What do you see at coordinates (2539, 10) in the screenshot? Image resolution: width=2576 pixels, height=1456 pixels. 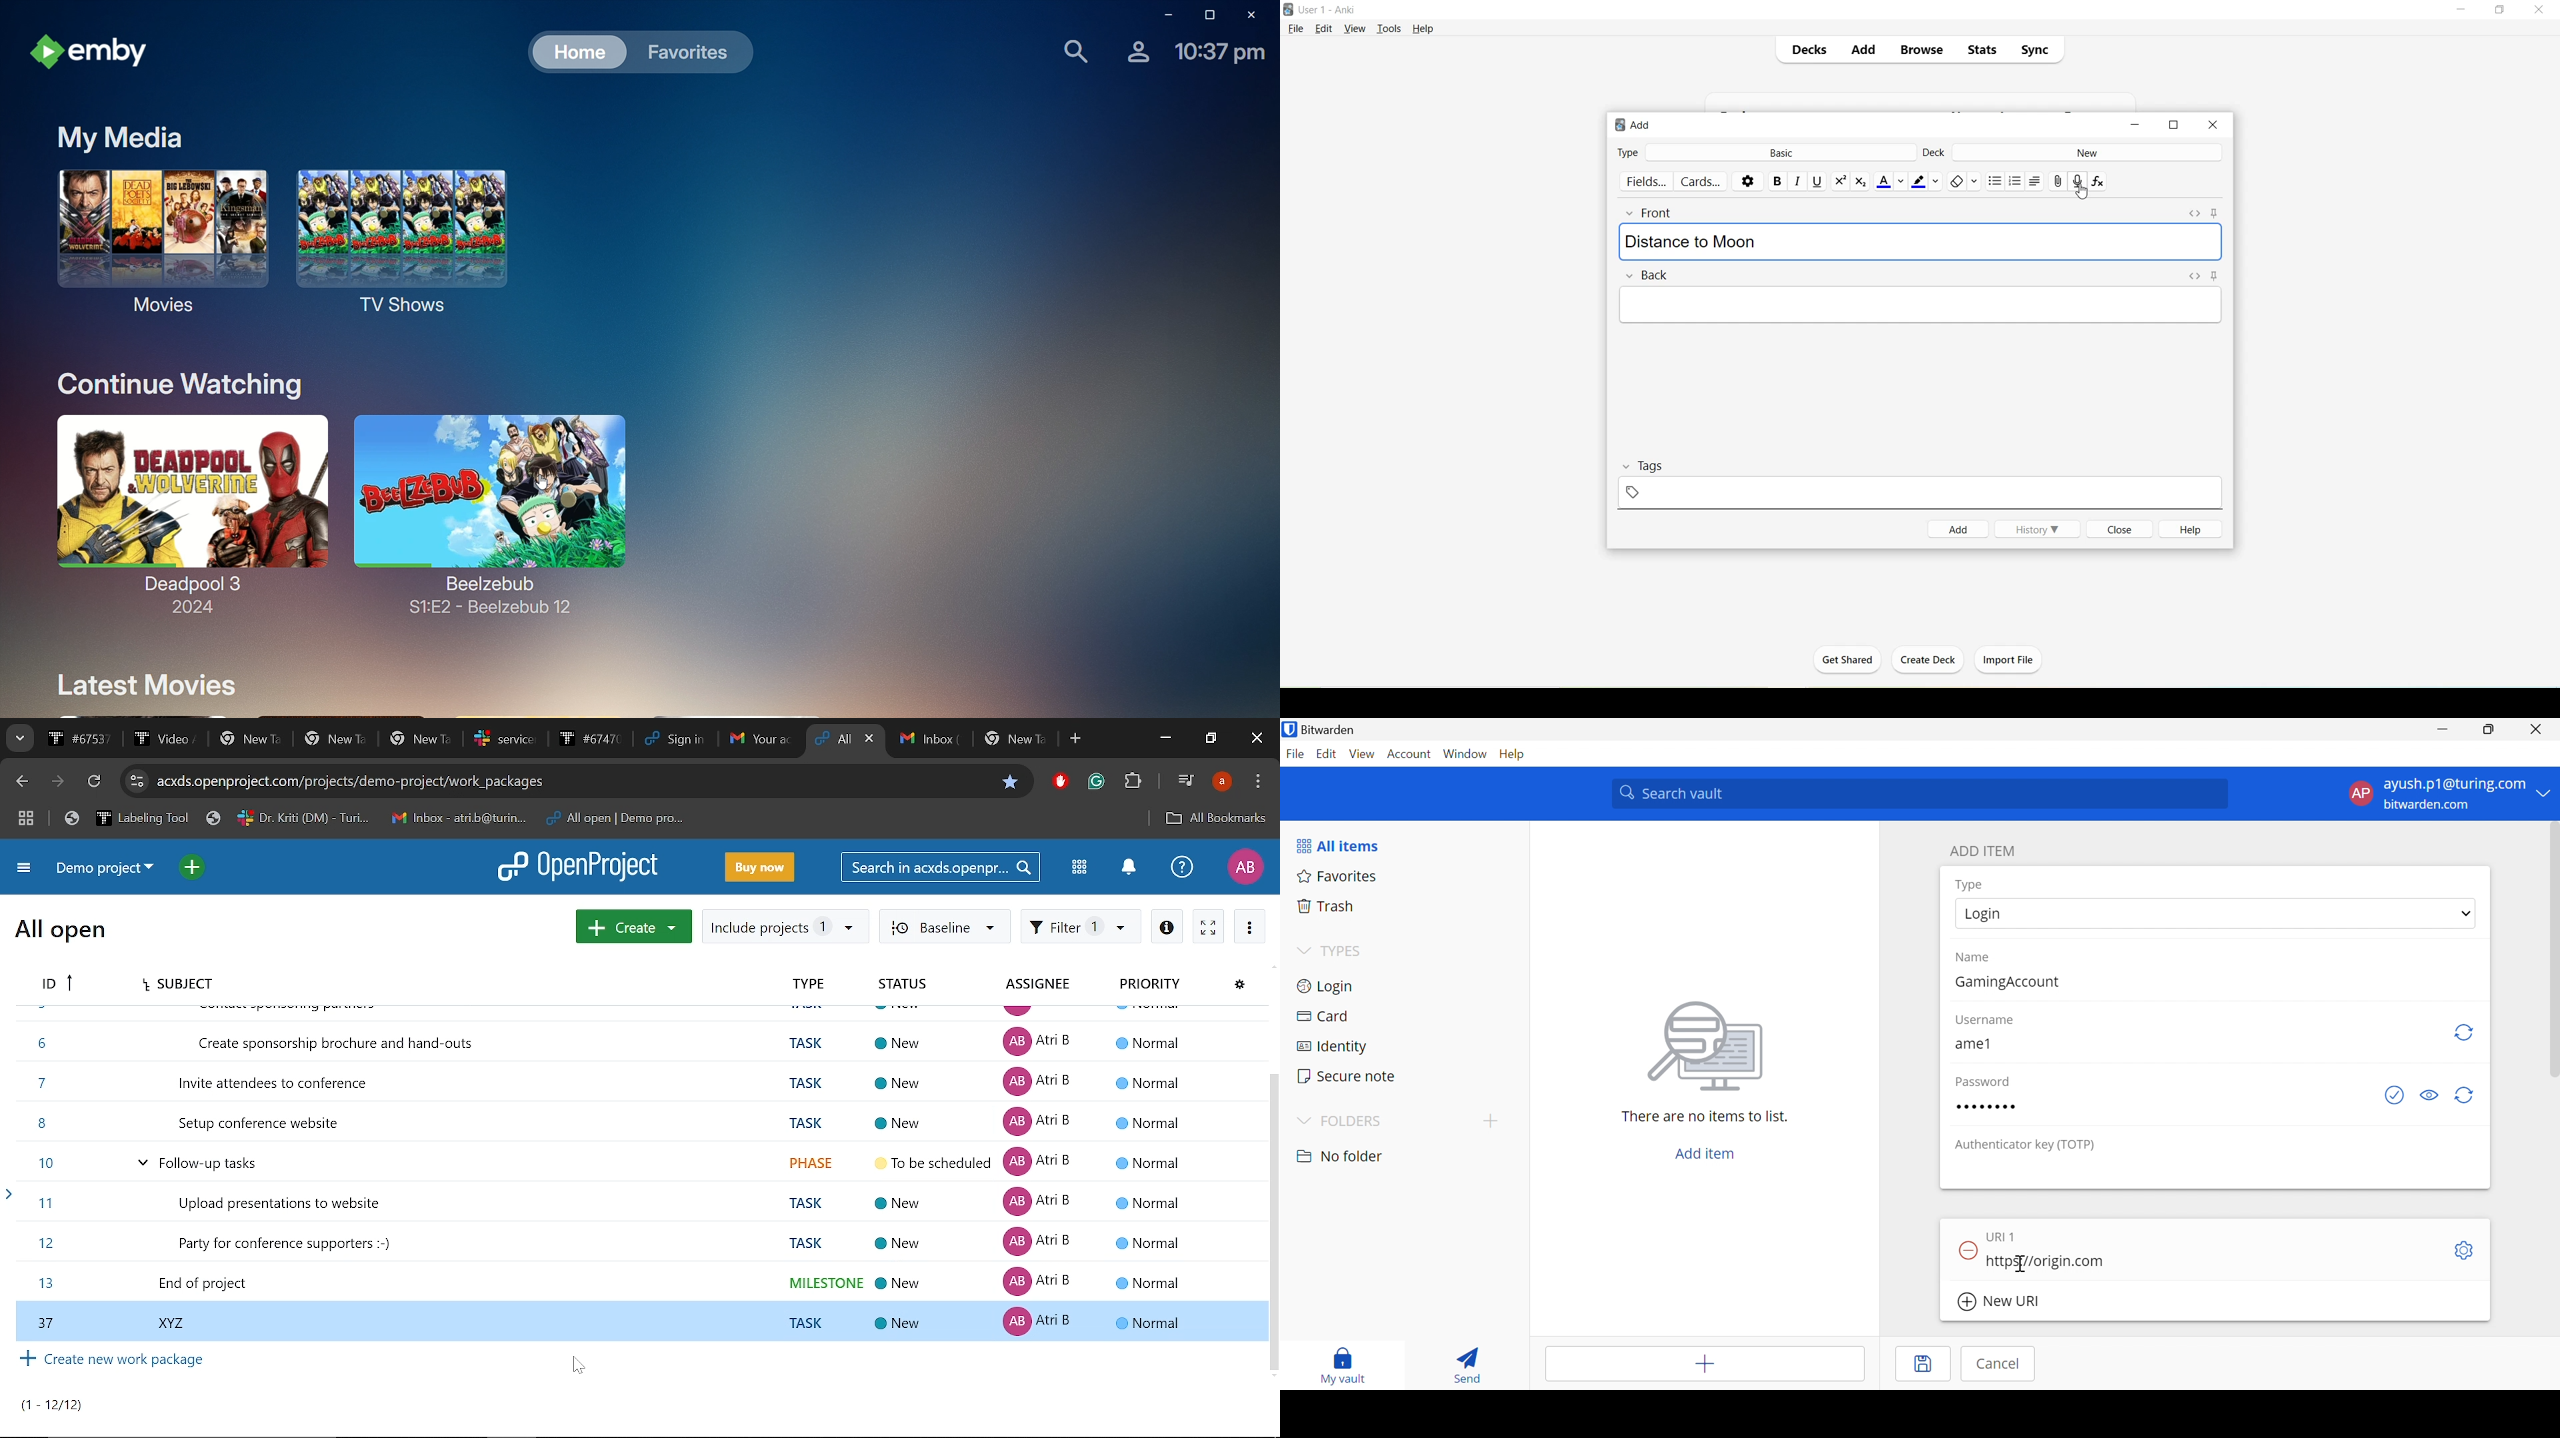 I see `Close` at bounding box center [2539, 10].